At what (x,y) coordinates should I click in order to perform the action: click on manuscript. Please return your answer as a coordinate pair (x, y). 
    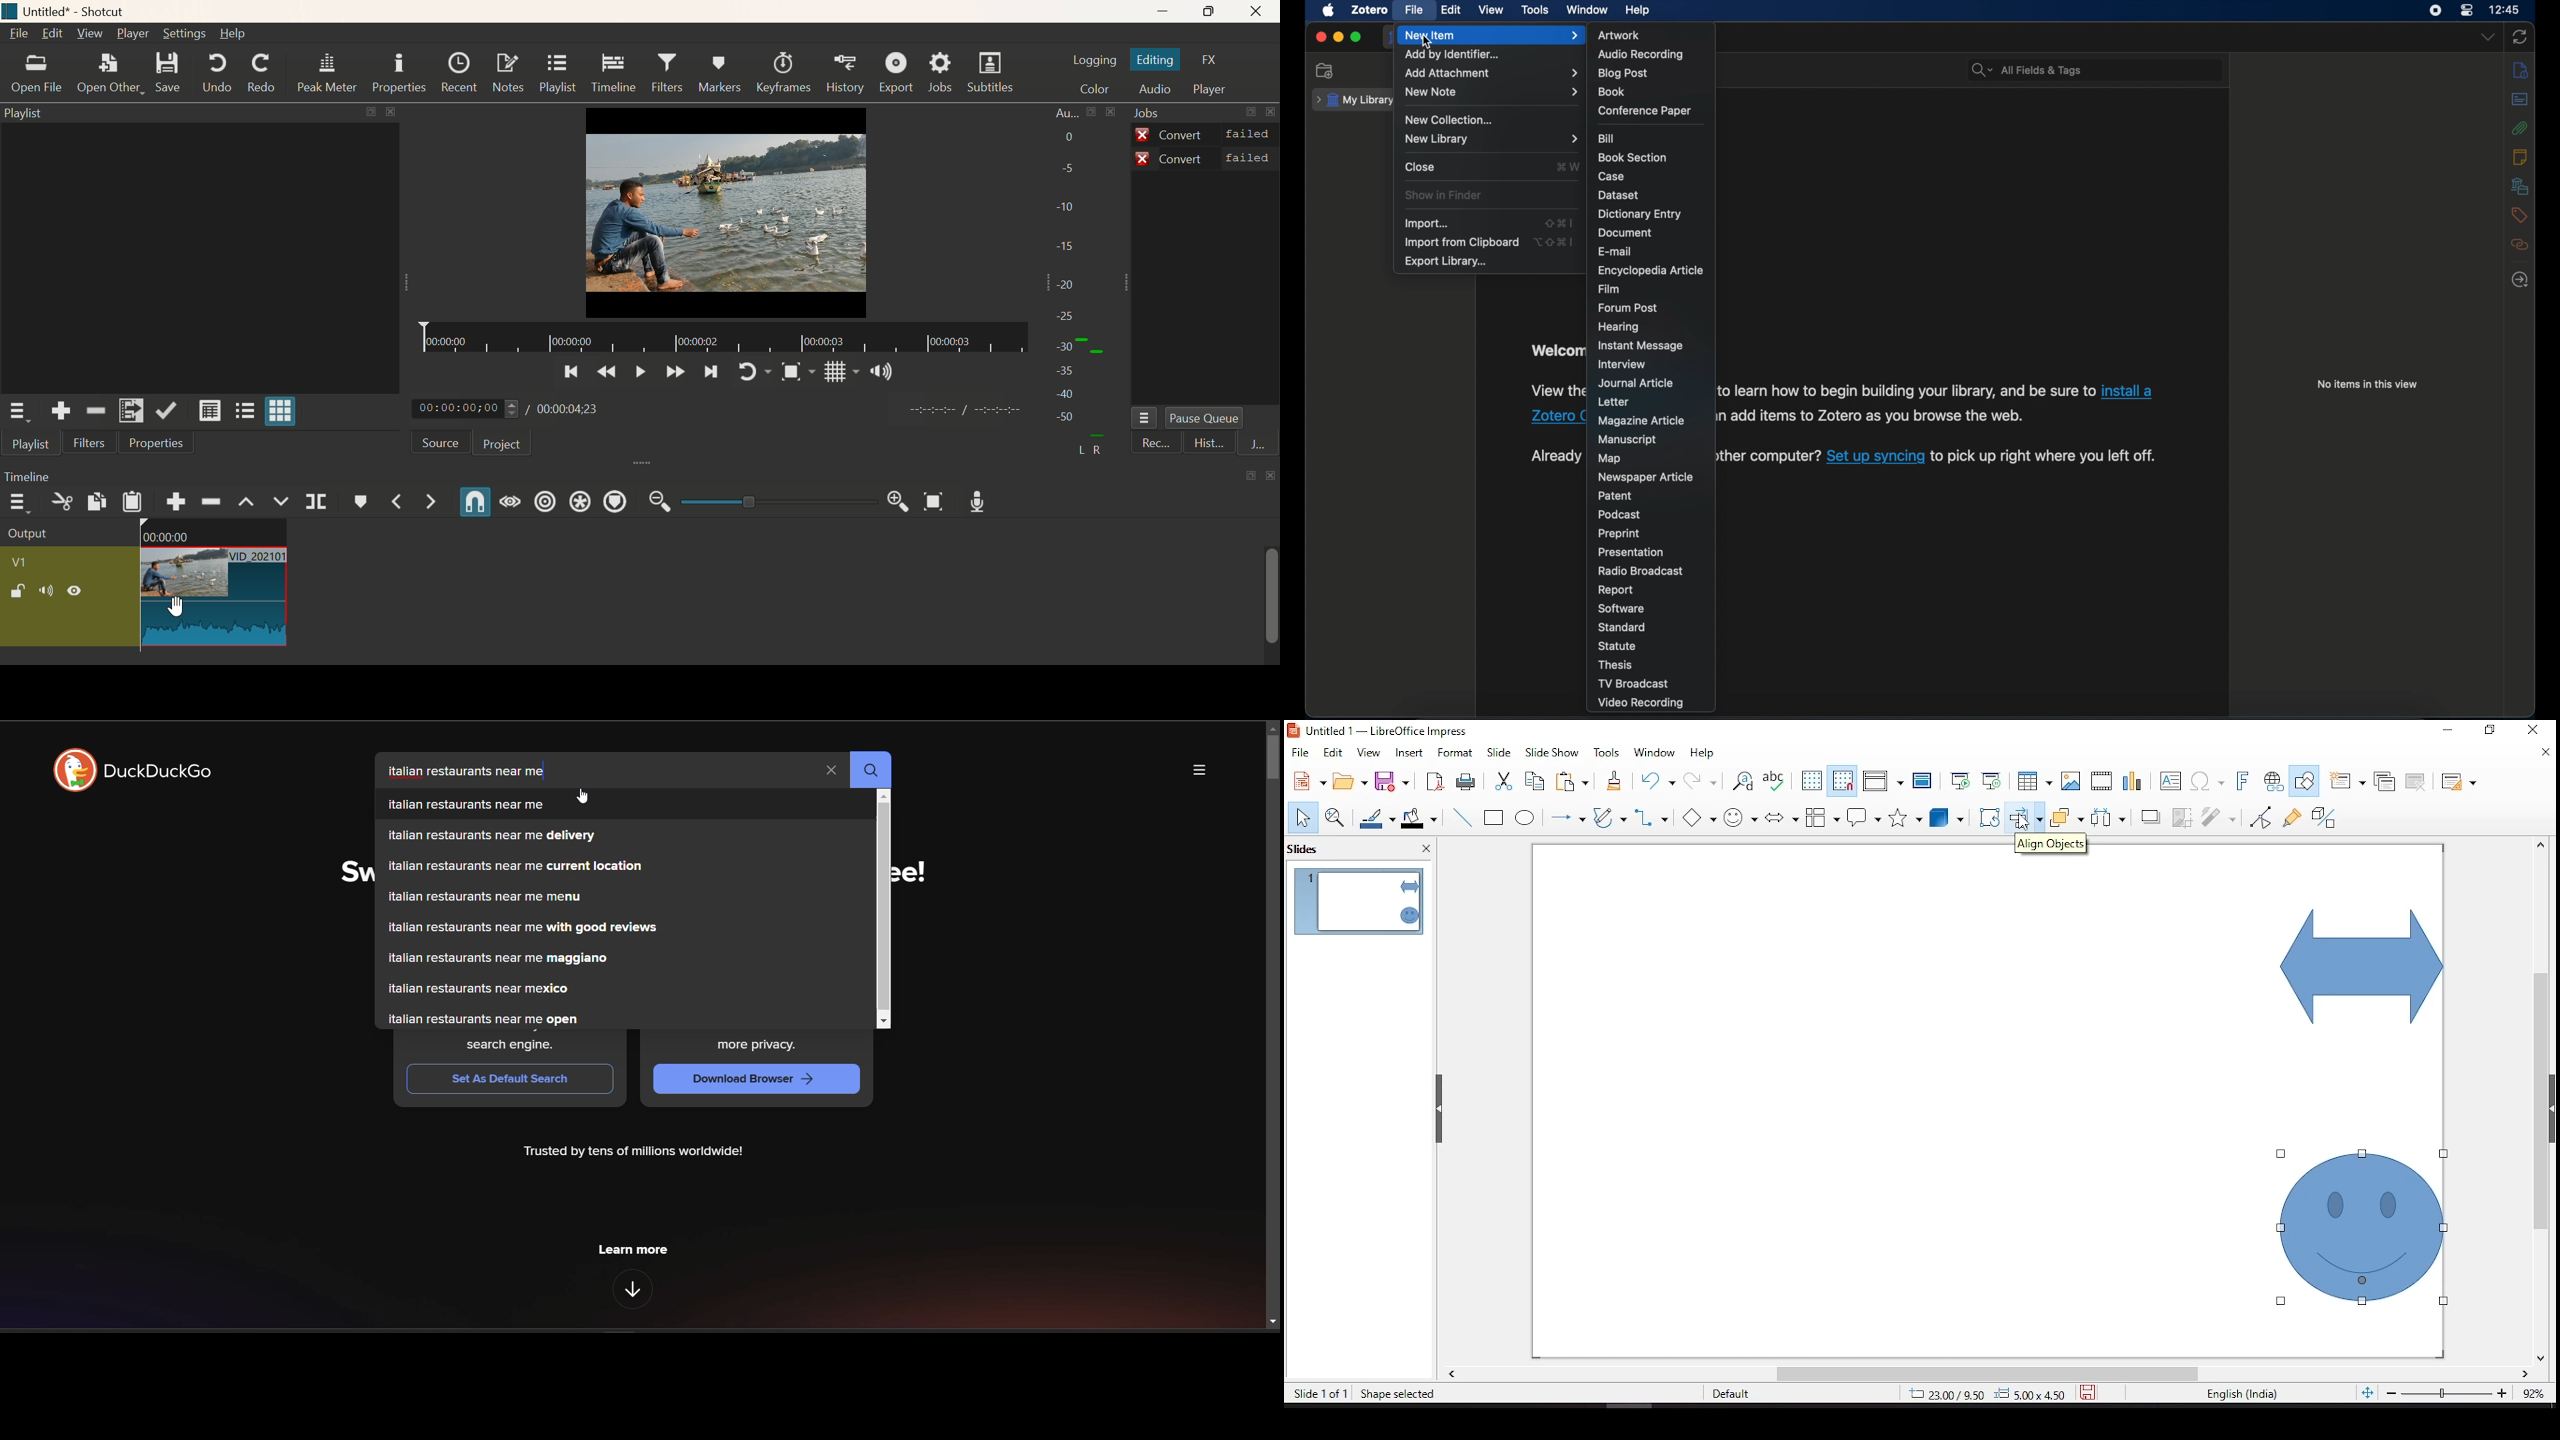
    Looking at the image, I should click on (1627, 439).